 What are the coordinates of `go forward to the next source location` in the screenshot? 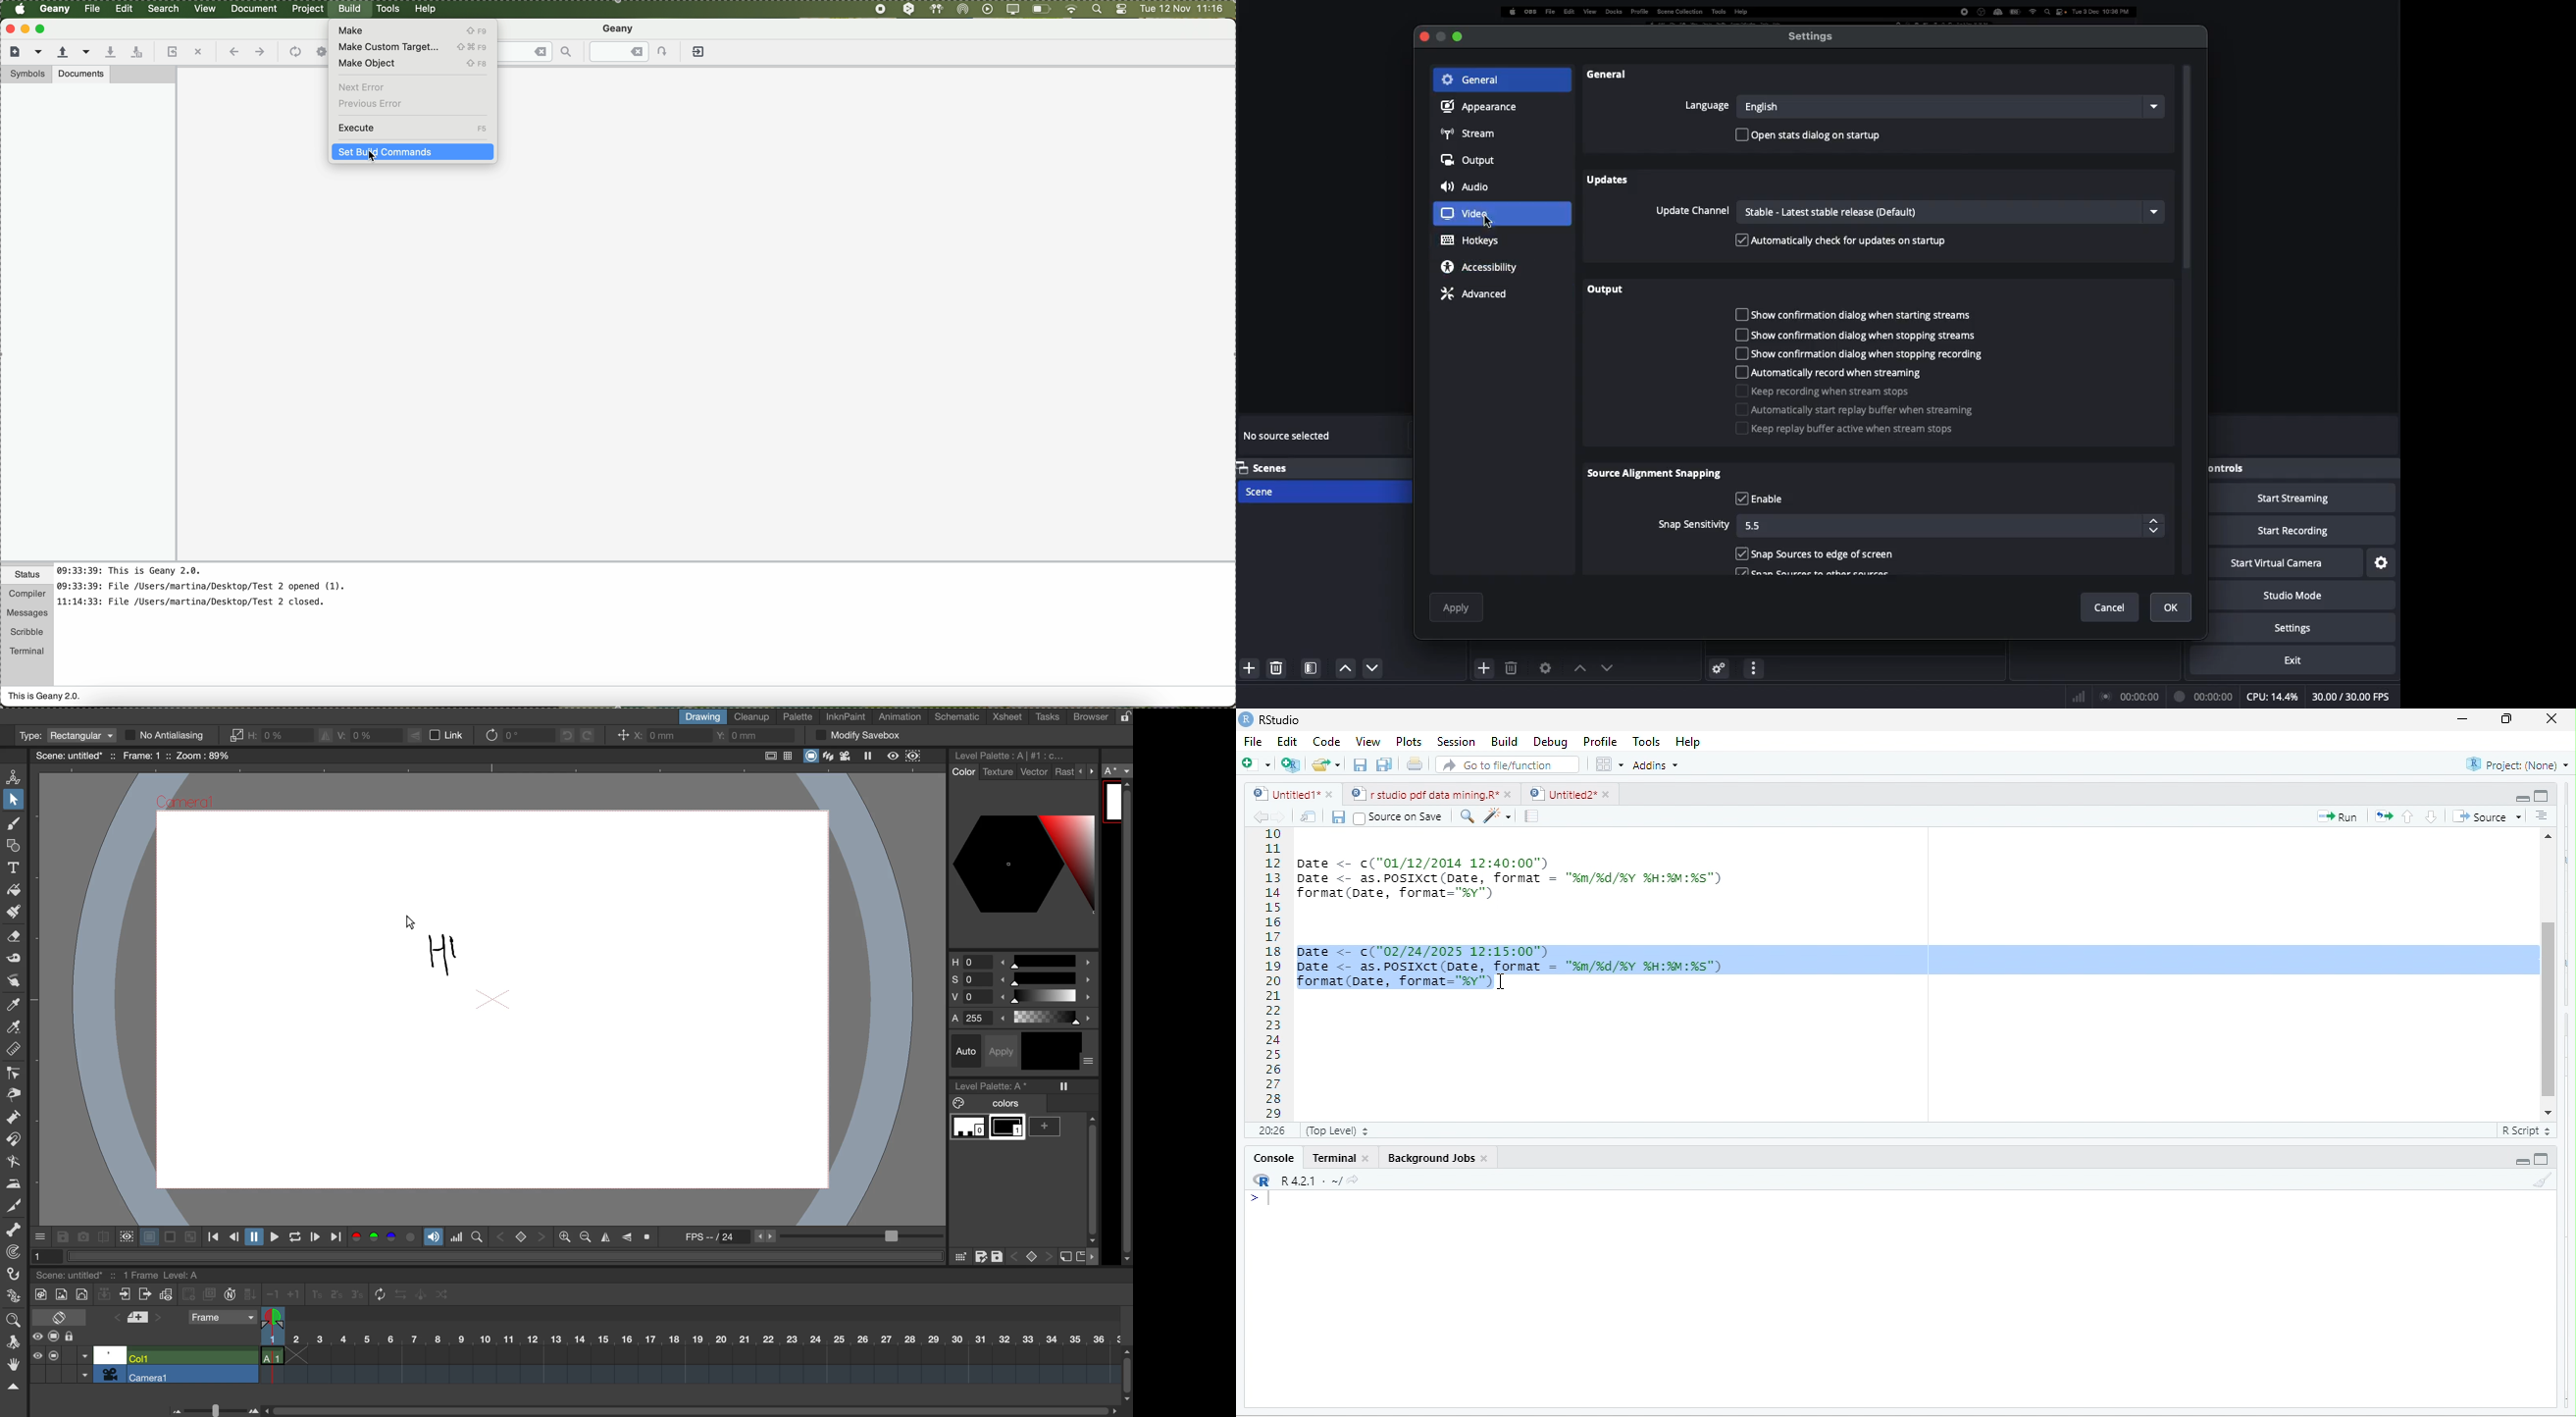 It's located at (1282, 817).